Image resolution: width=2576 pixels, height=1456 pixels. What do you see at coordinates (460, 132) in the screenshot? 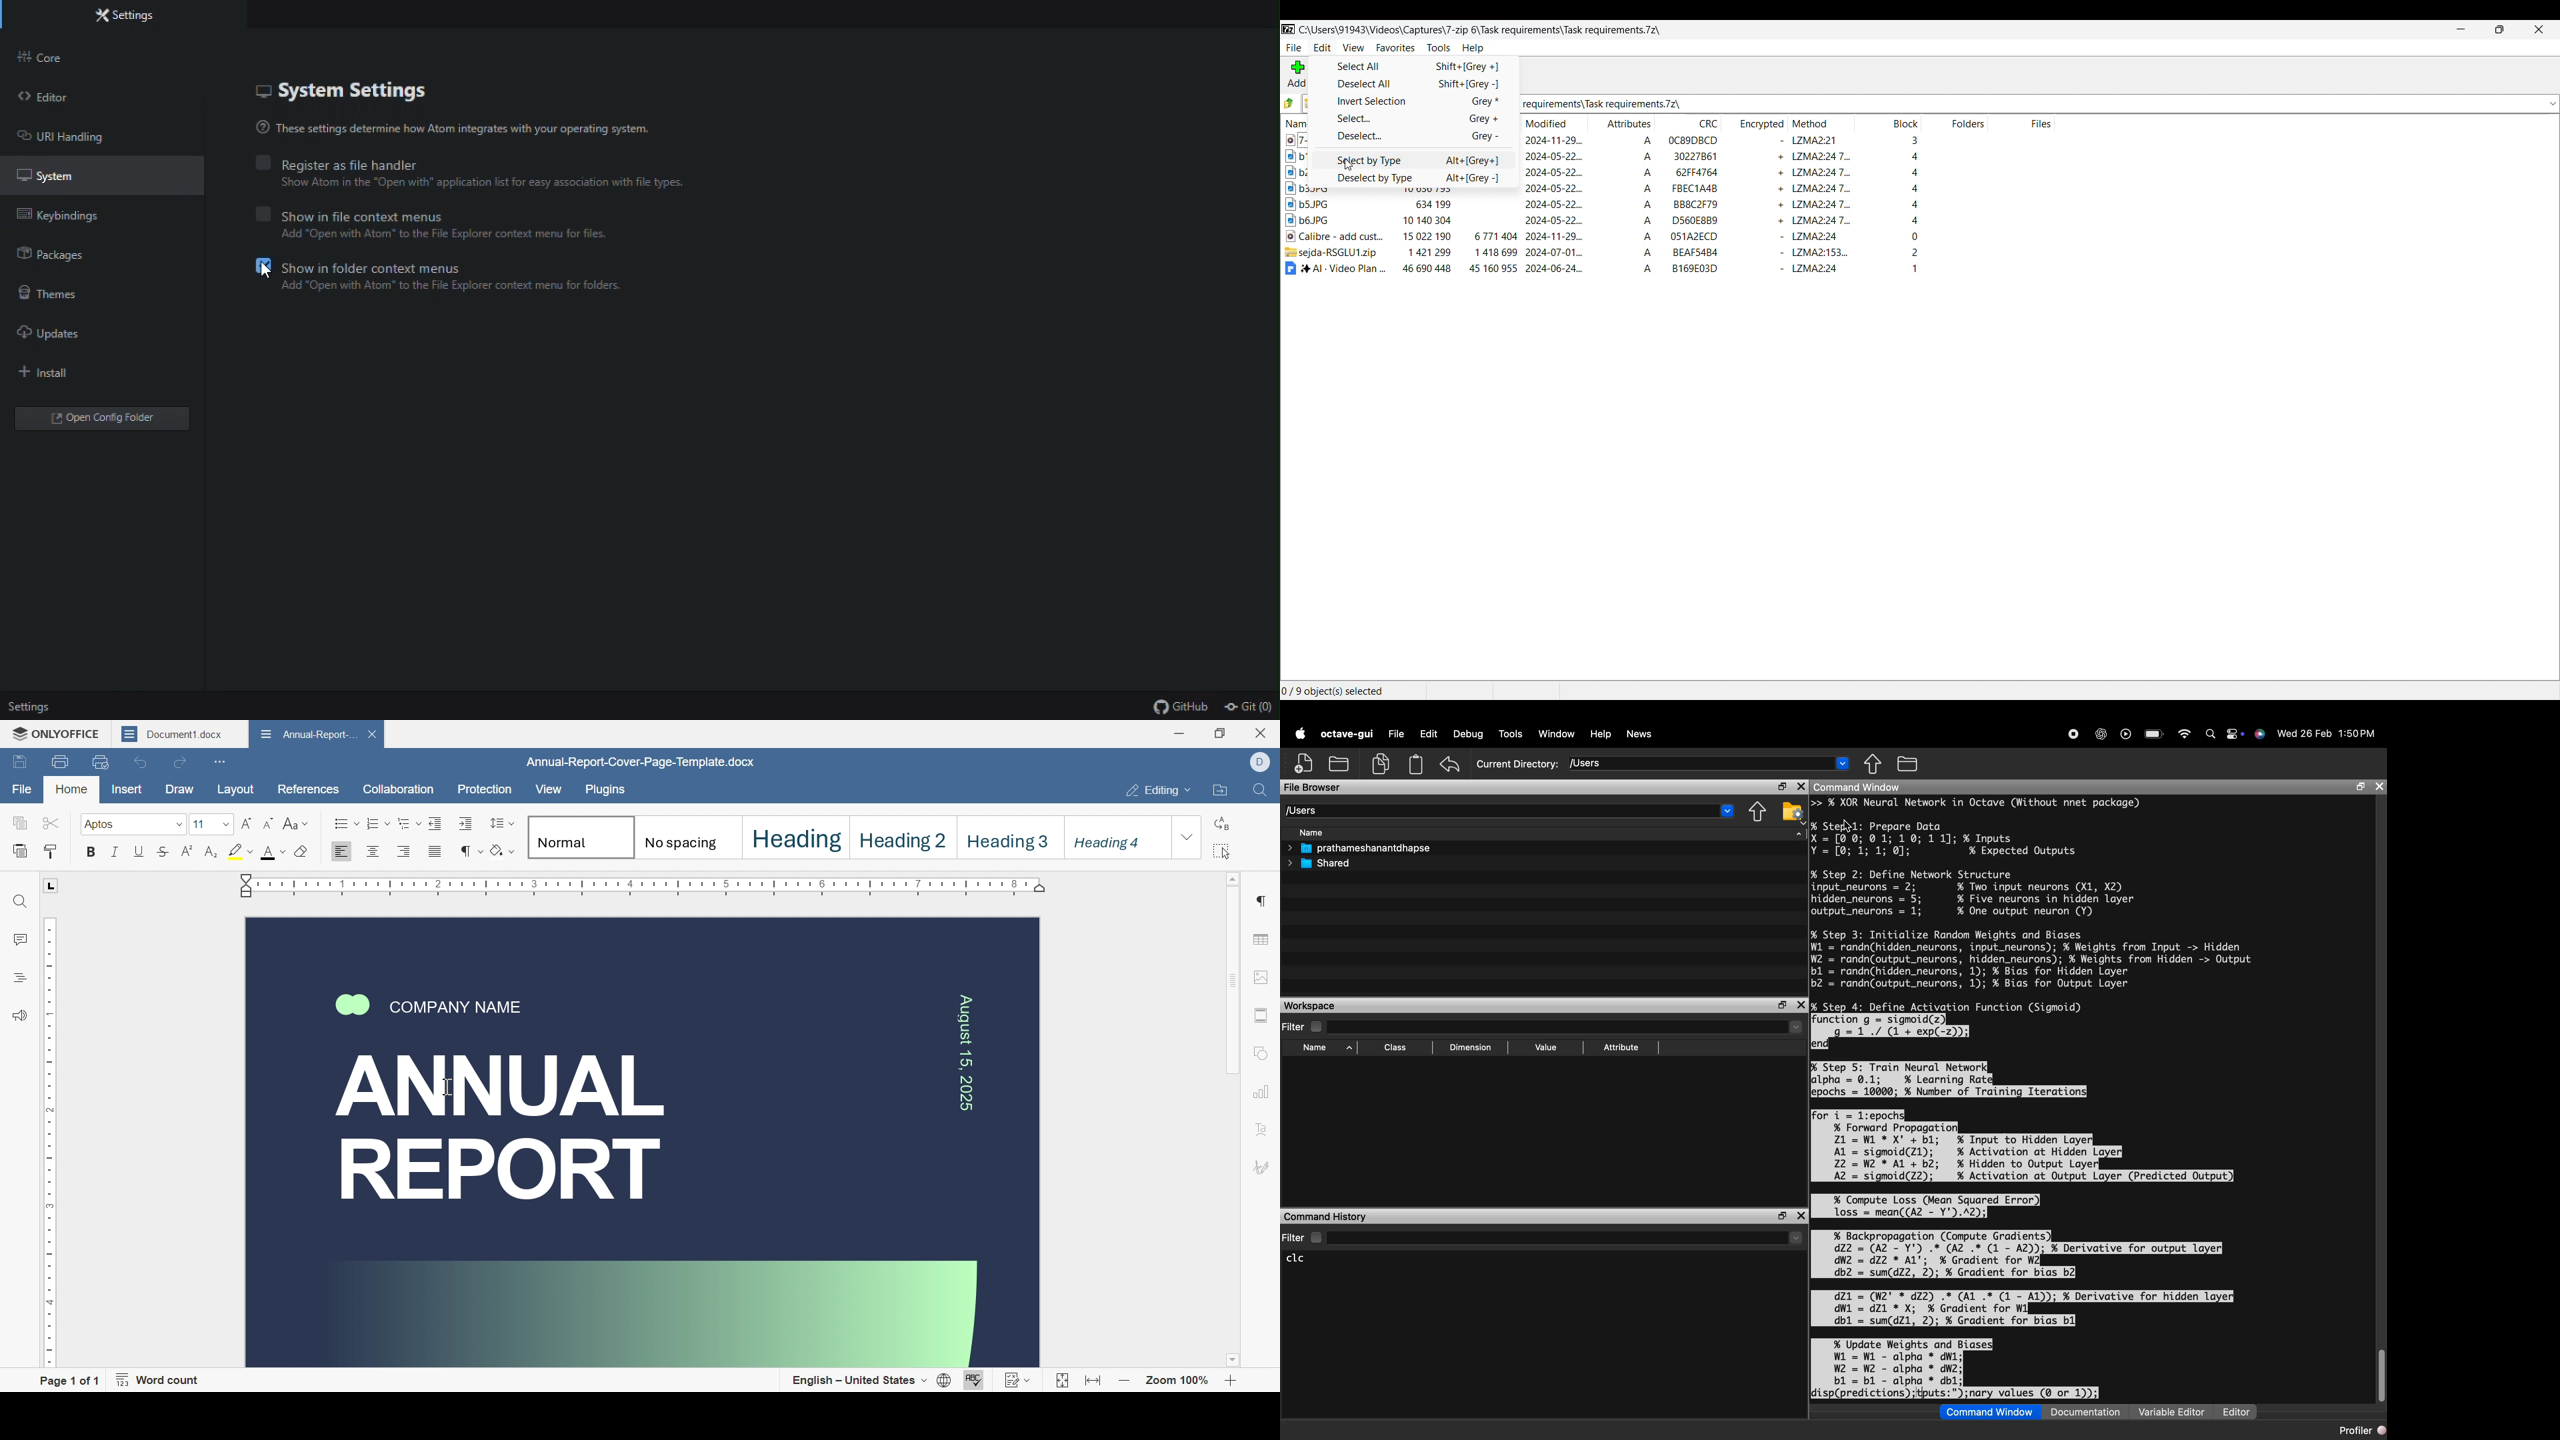
I see `these settings determines how atom integrates with your operating system` at bounding box center [460, 132].